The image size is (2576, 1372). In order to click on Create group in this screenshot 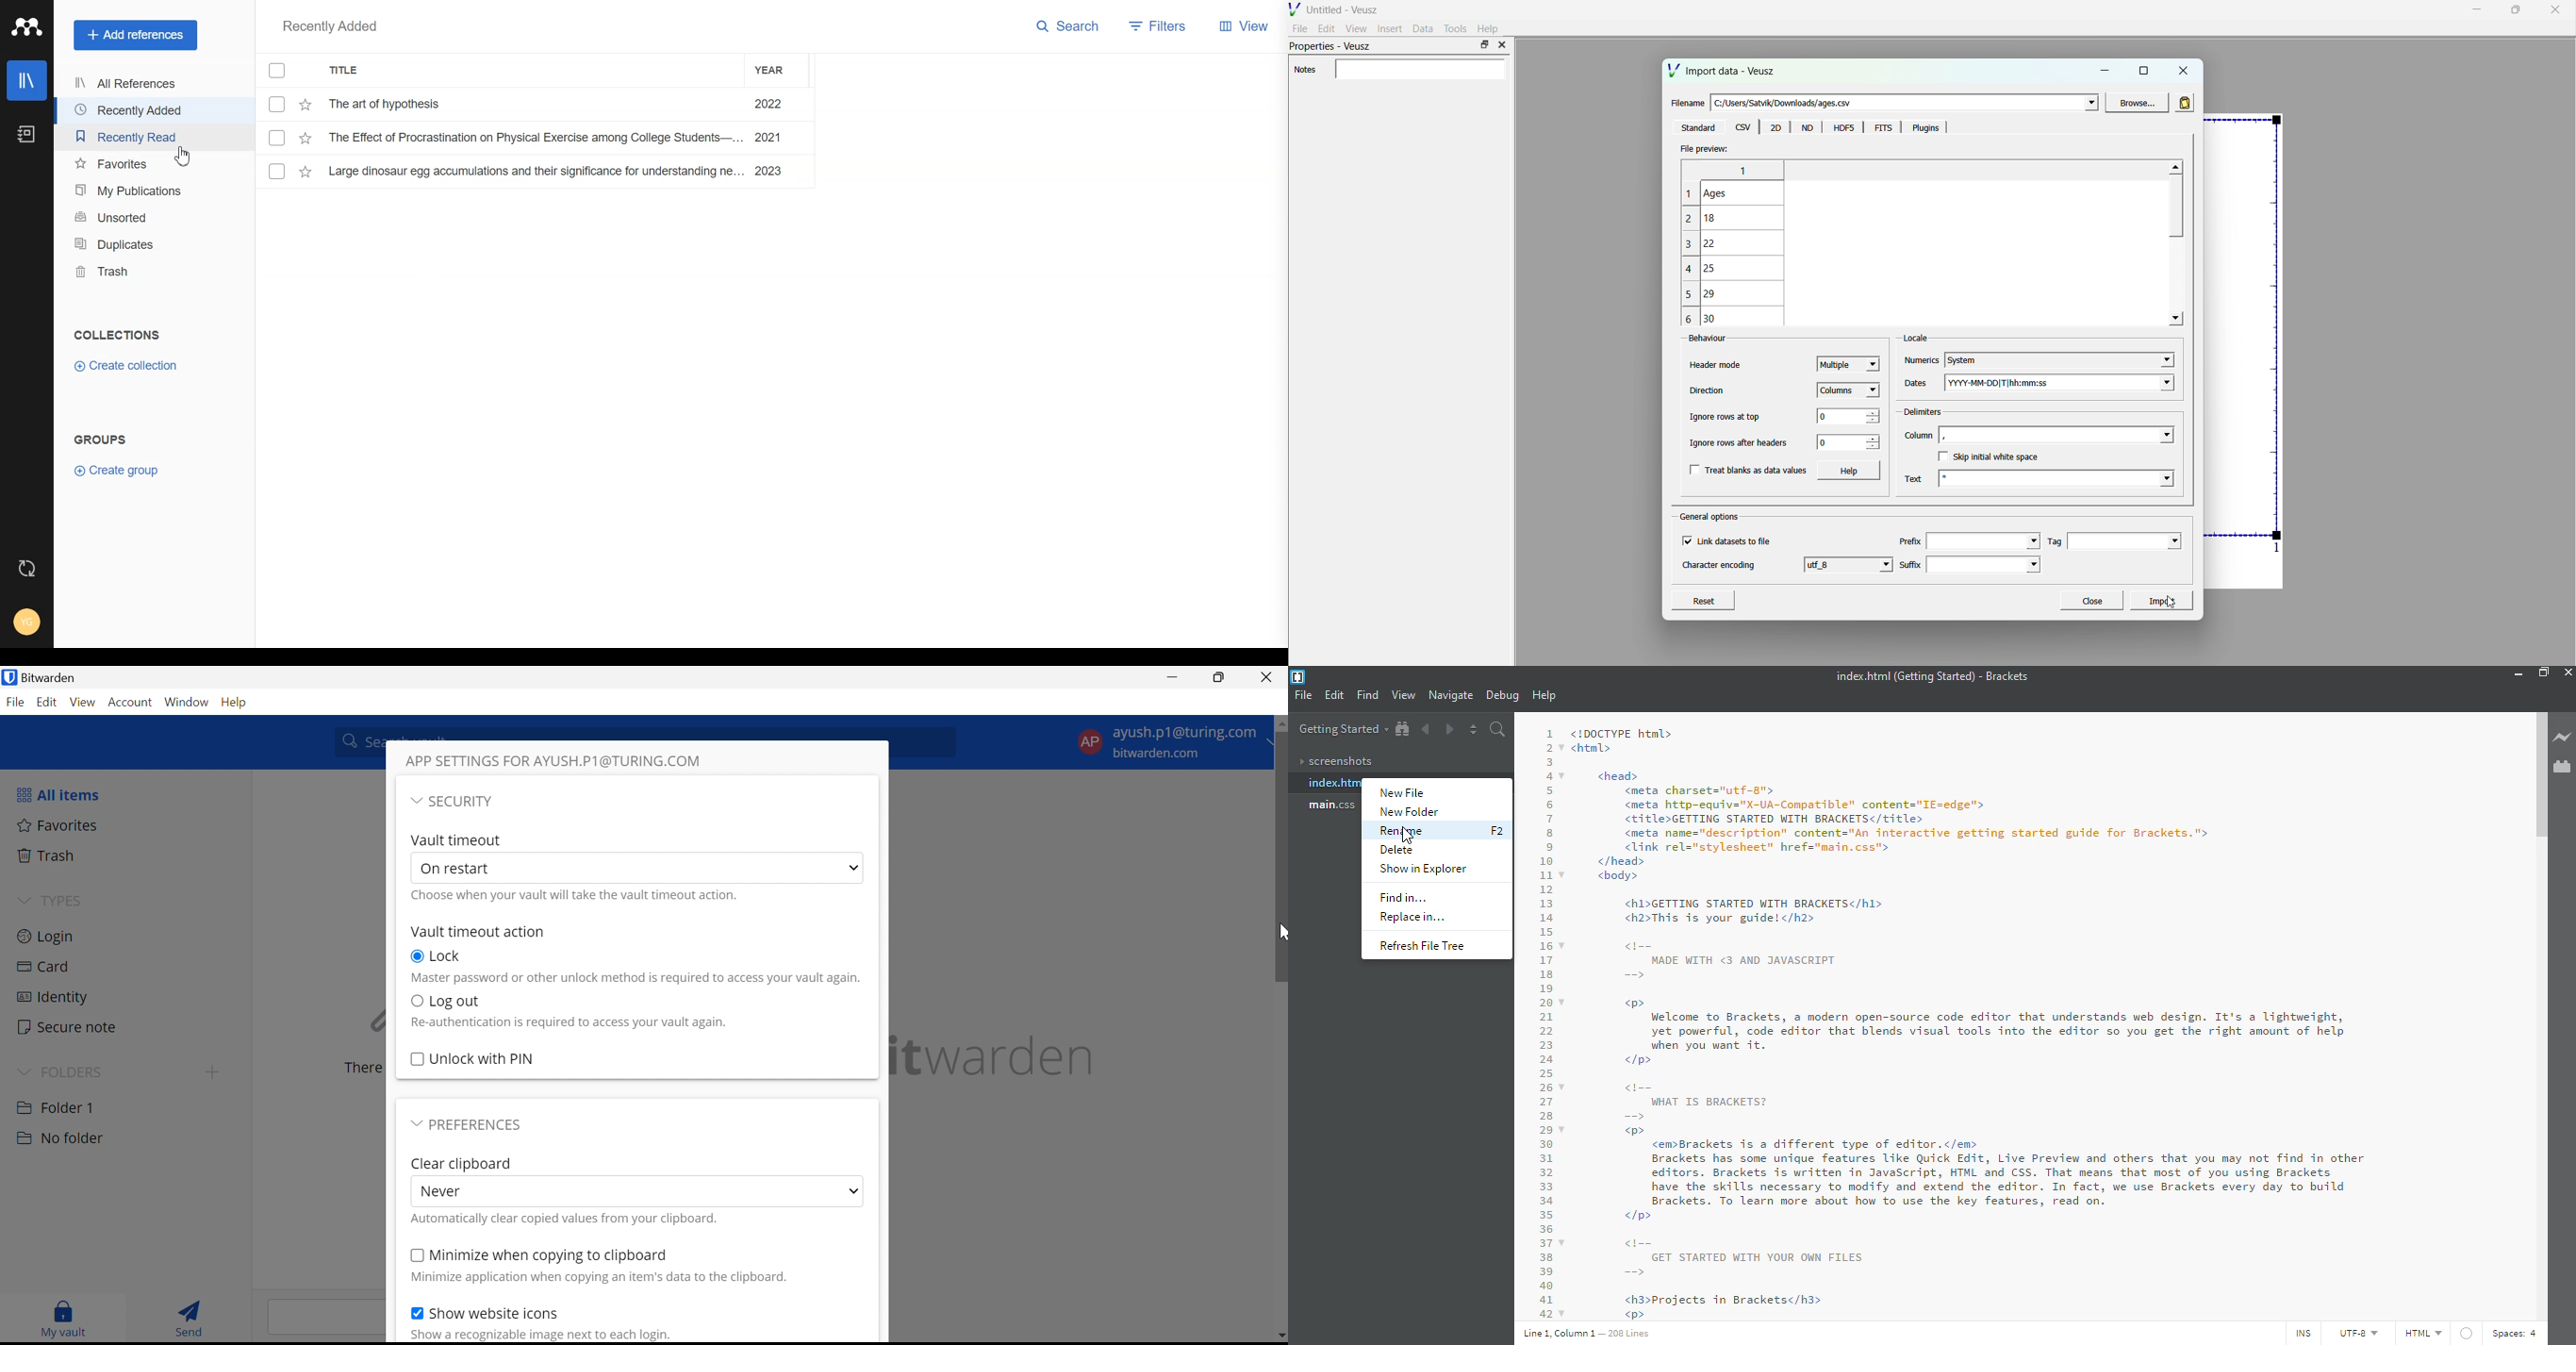, I will do `click(120, 470)`.